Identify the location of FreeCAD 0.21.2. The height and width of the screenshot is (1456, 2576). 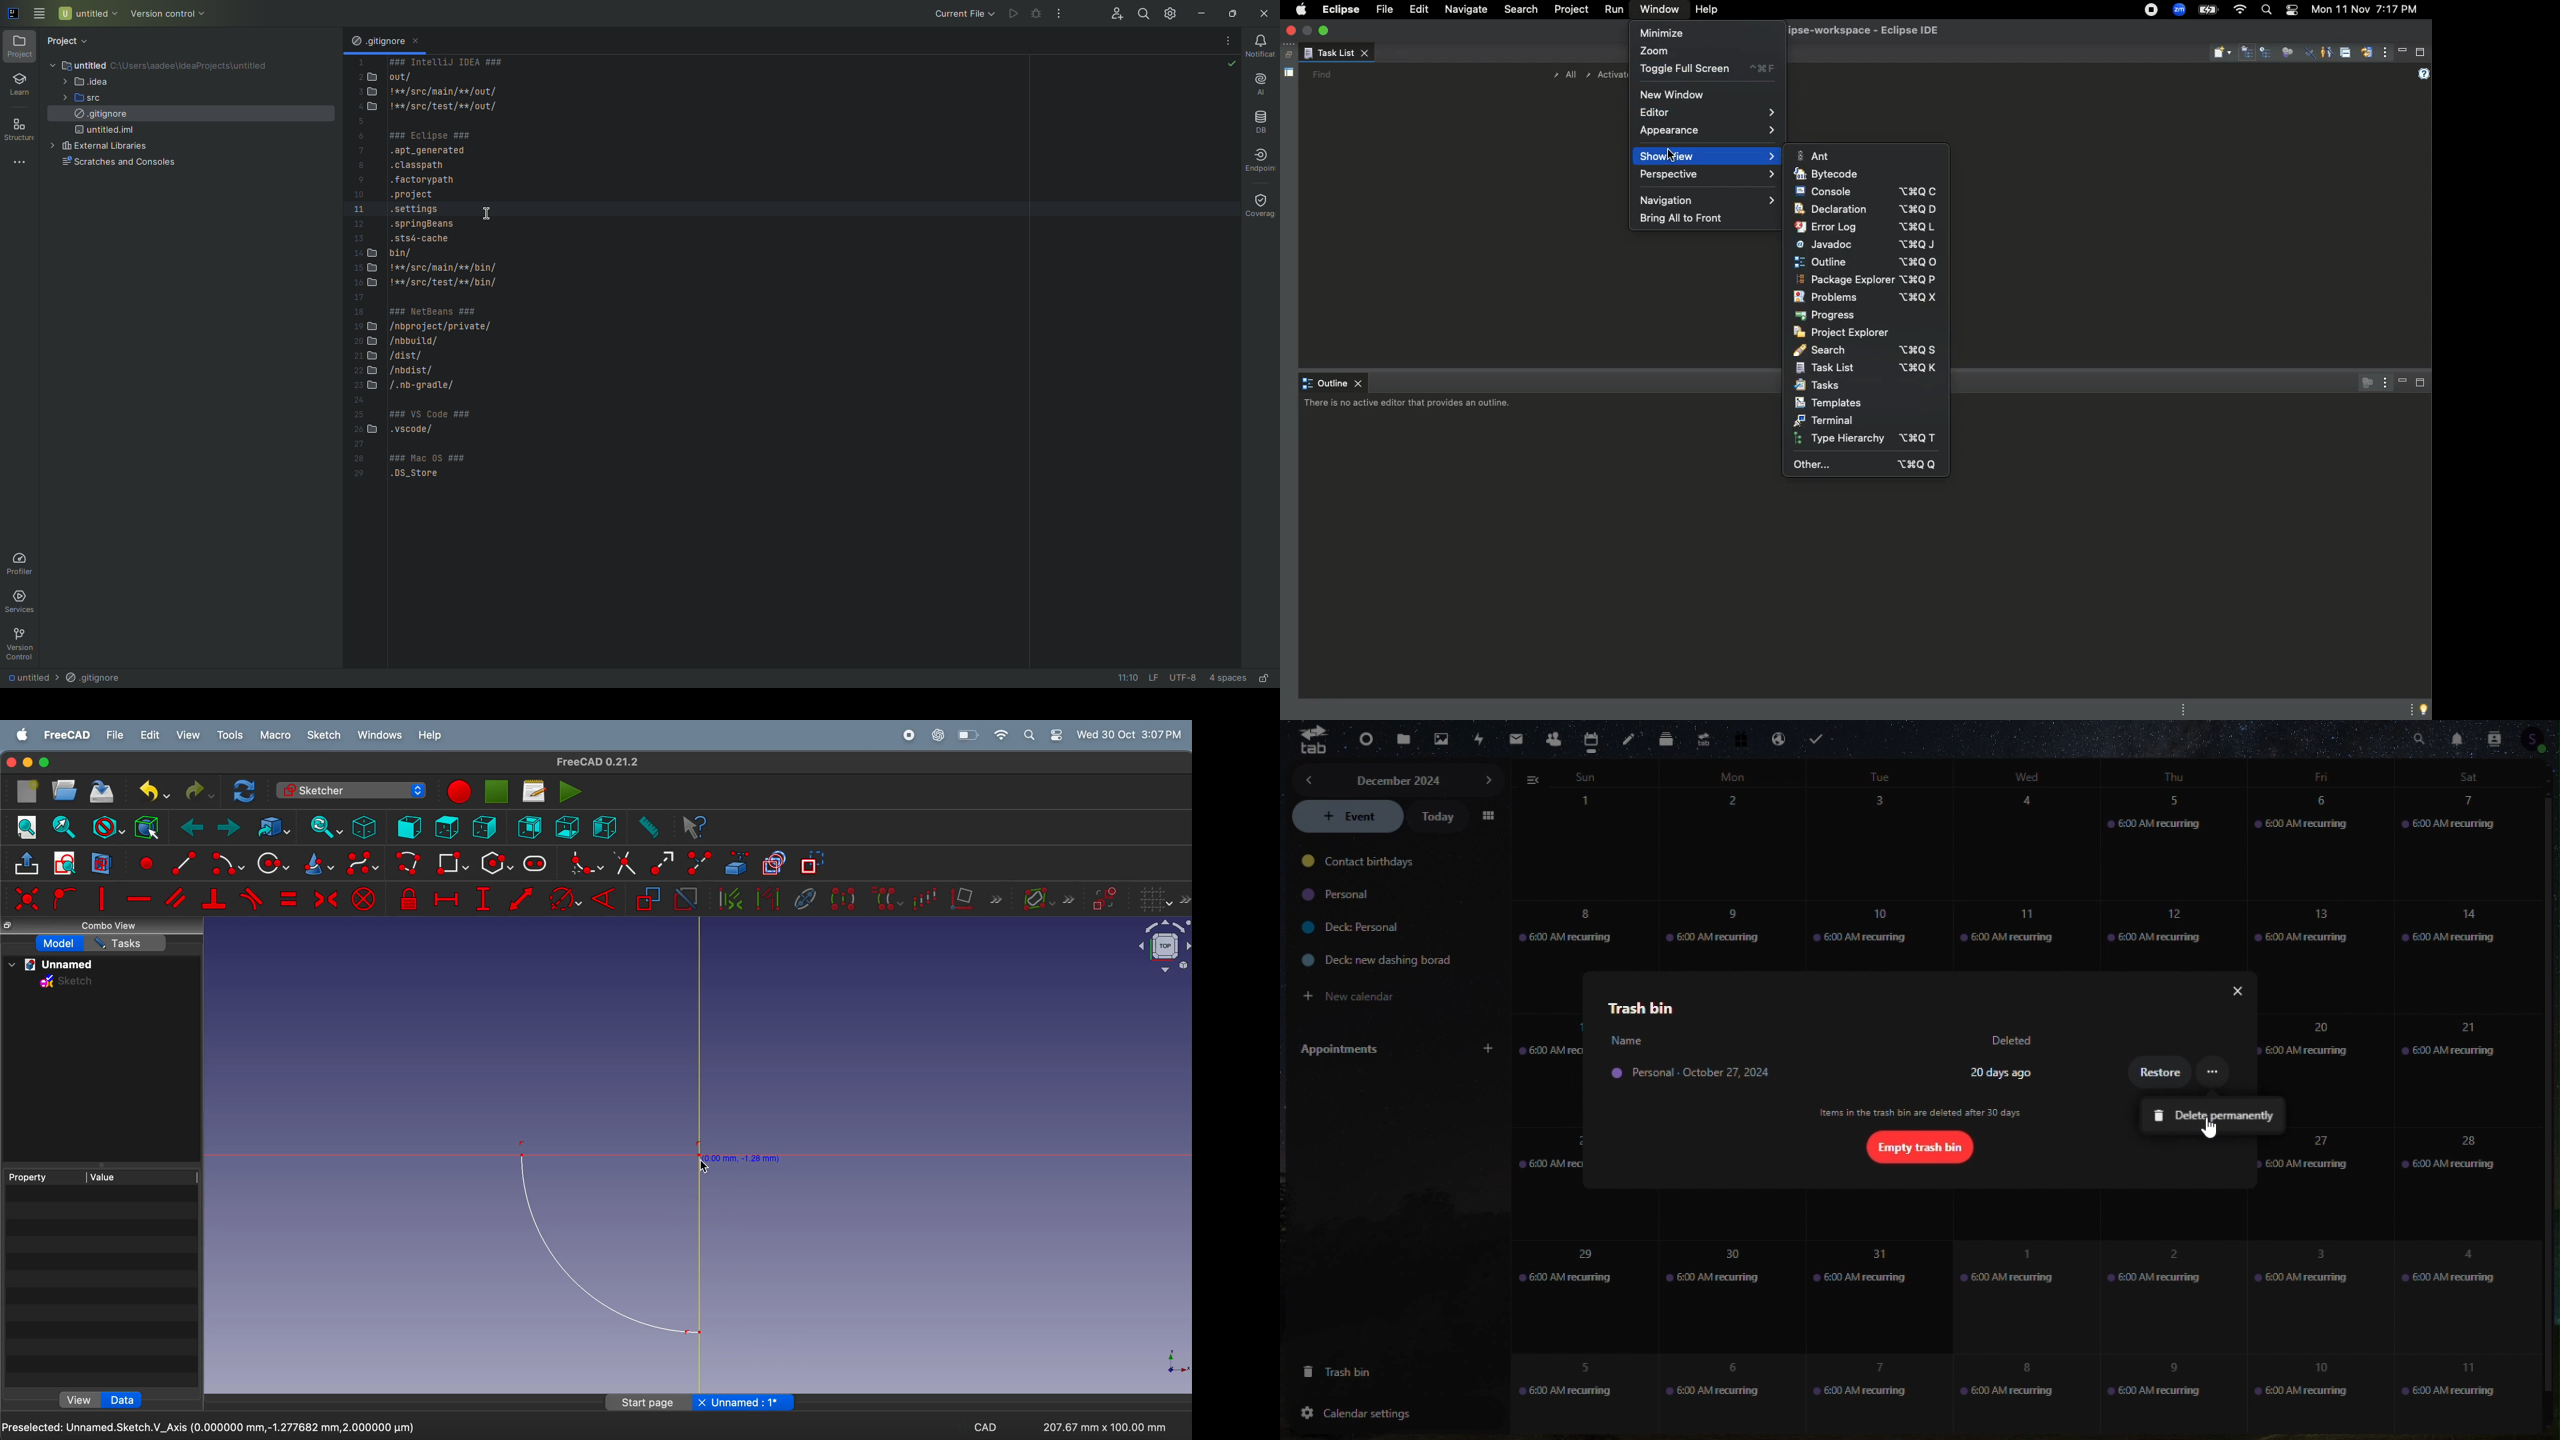
(598, 761).